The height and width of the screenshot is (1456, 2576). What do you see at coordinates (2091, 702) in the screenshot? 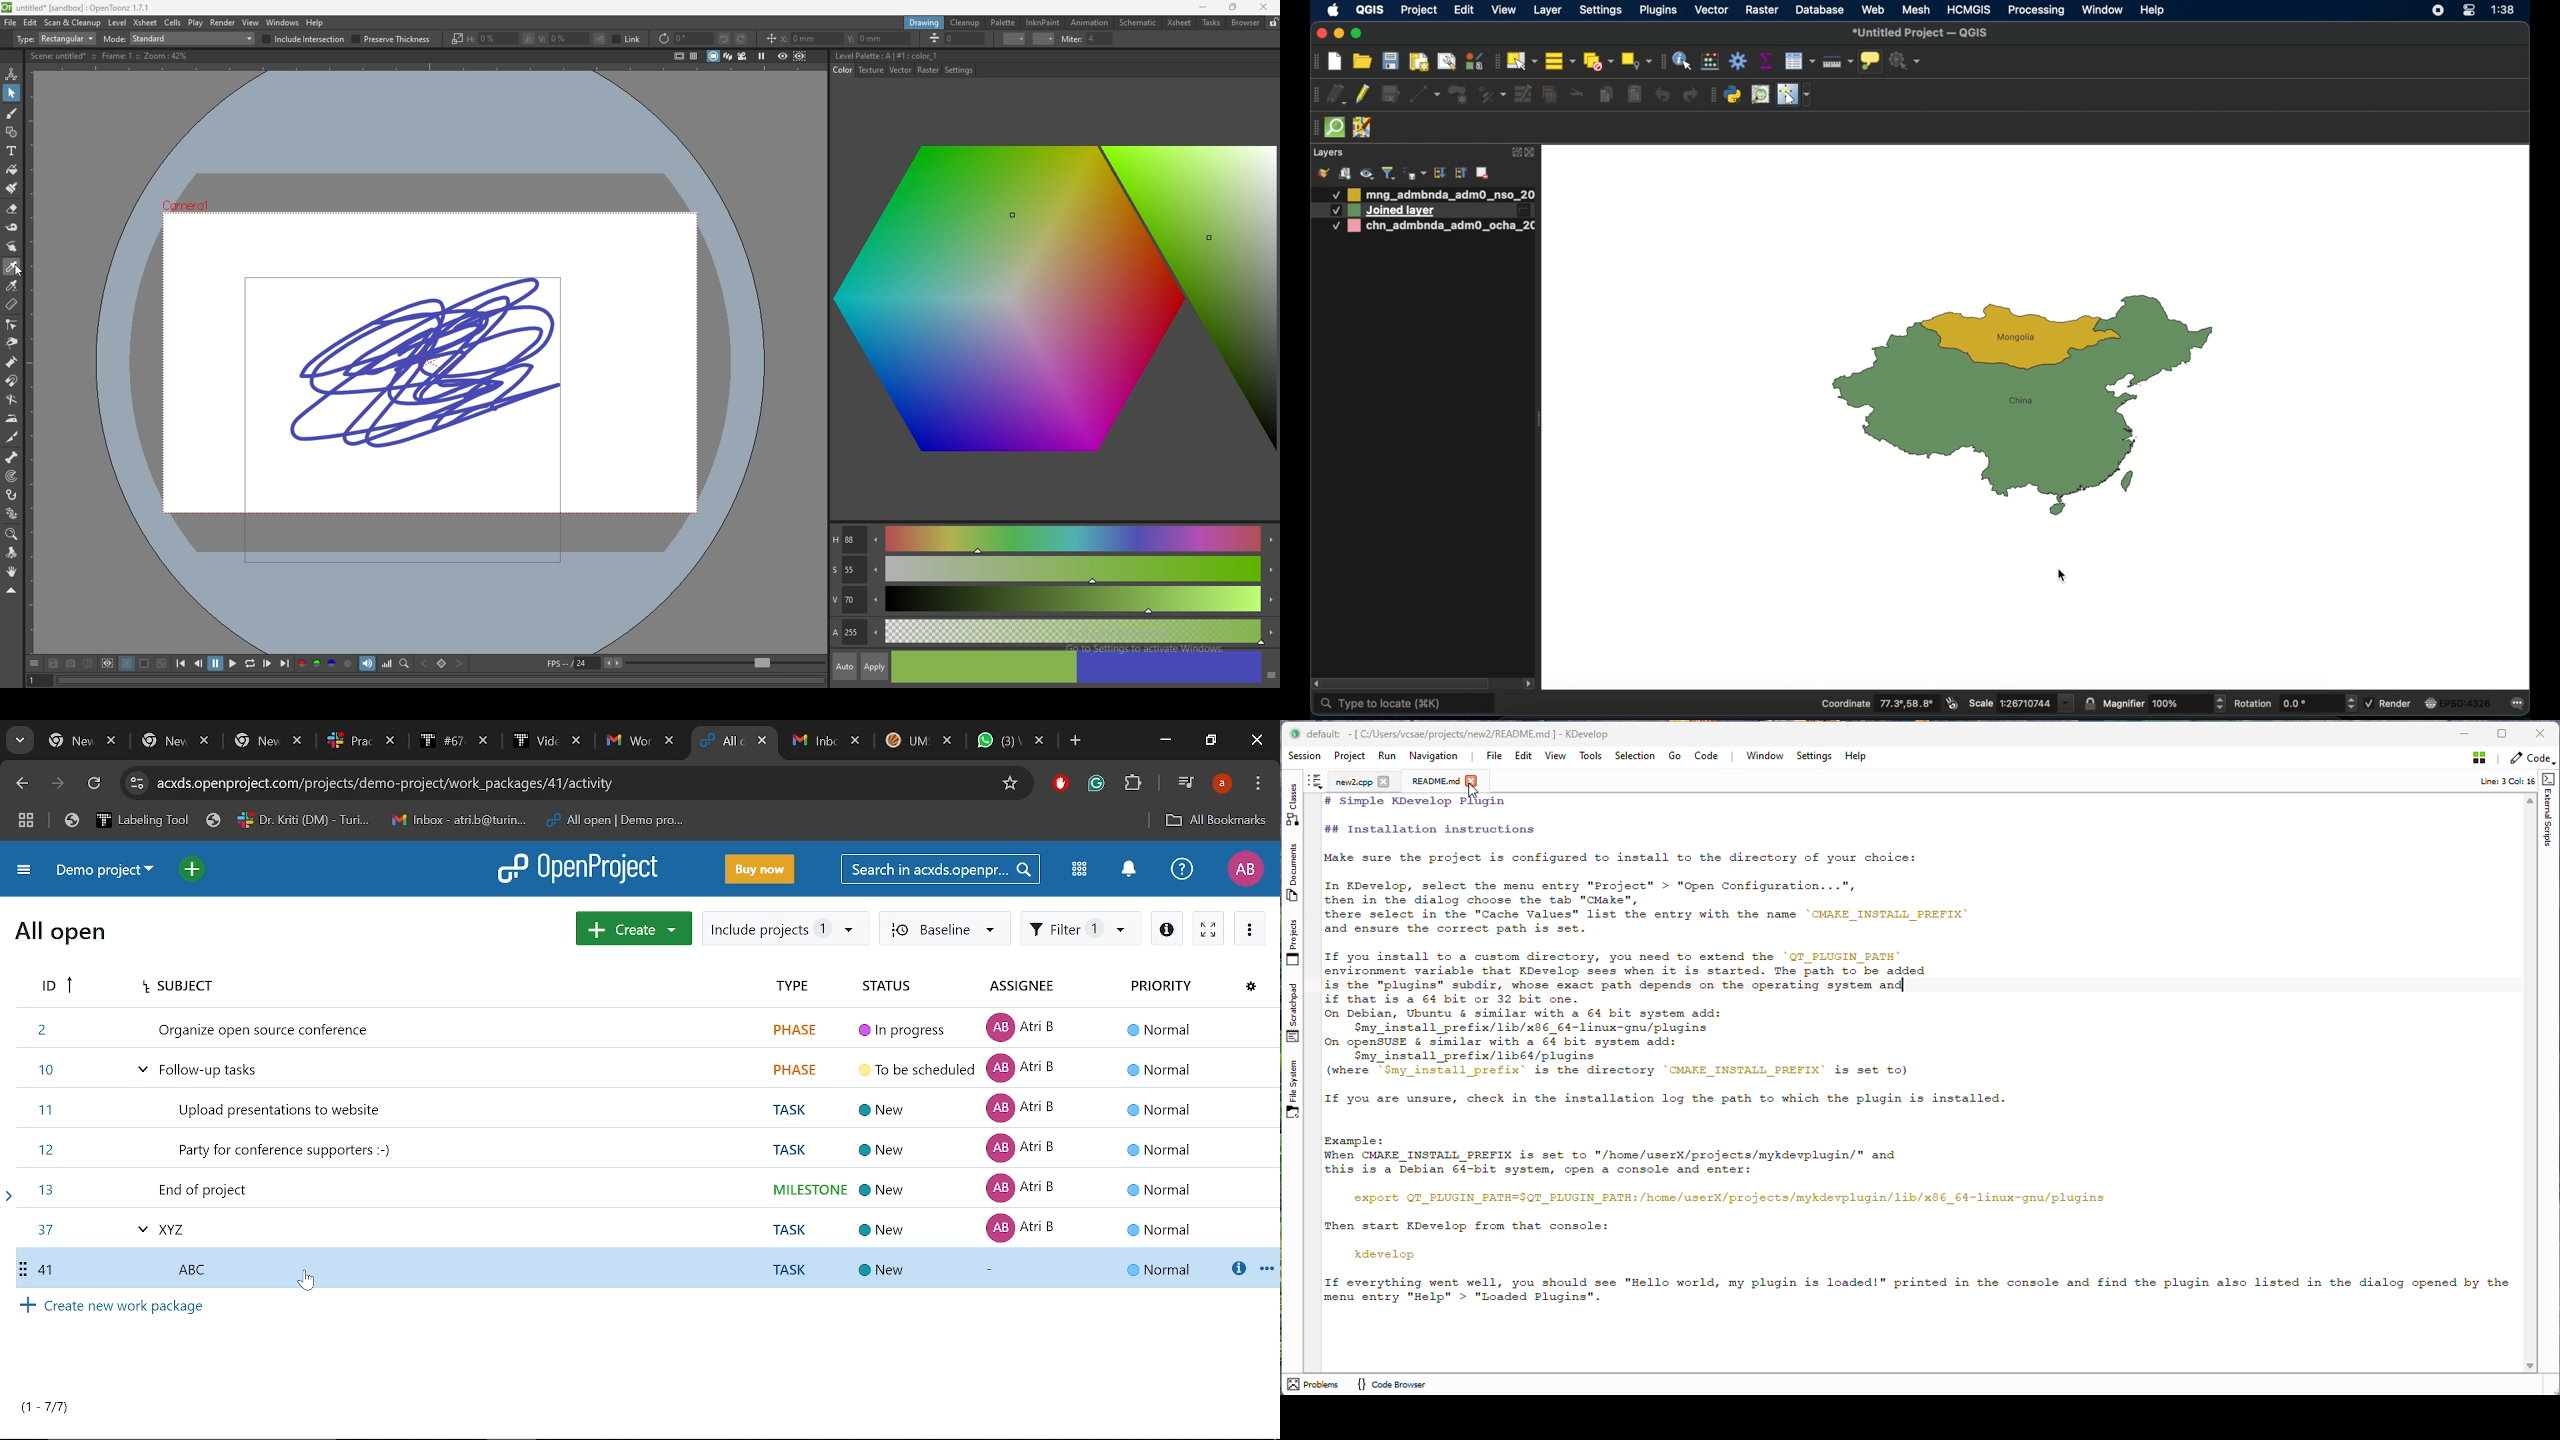
I see `lock scale` at bounding box center [2091, 702].